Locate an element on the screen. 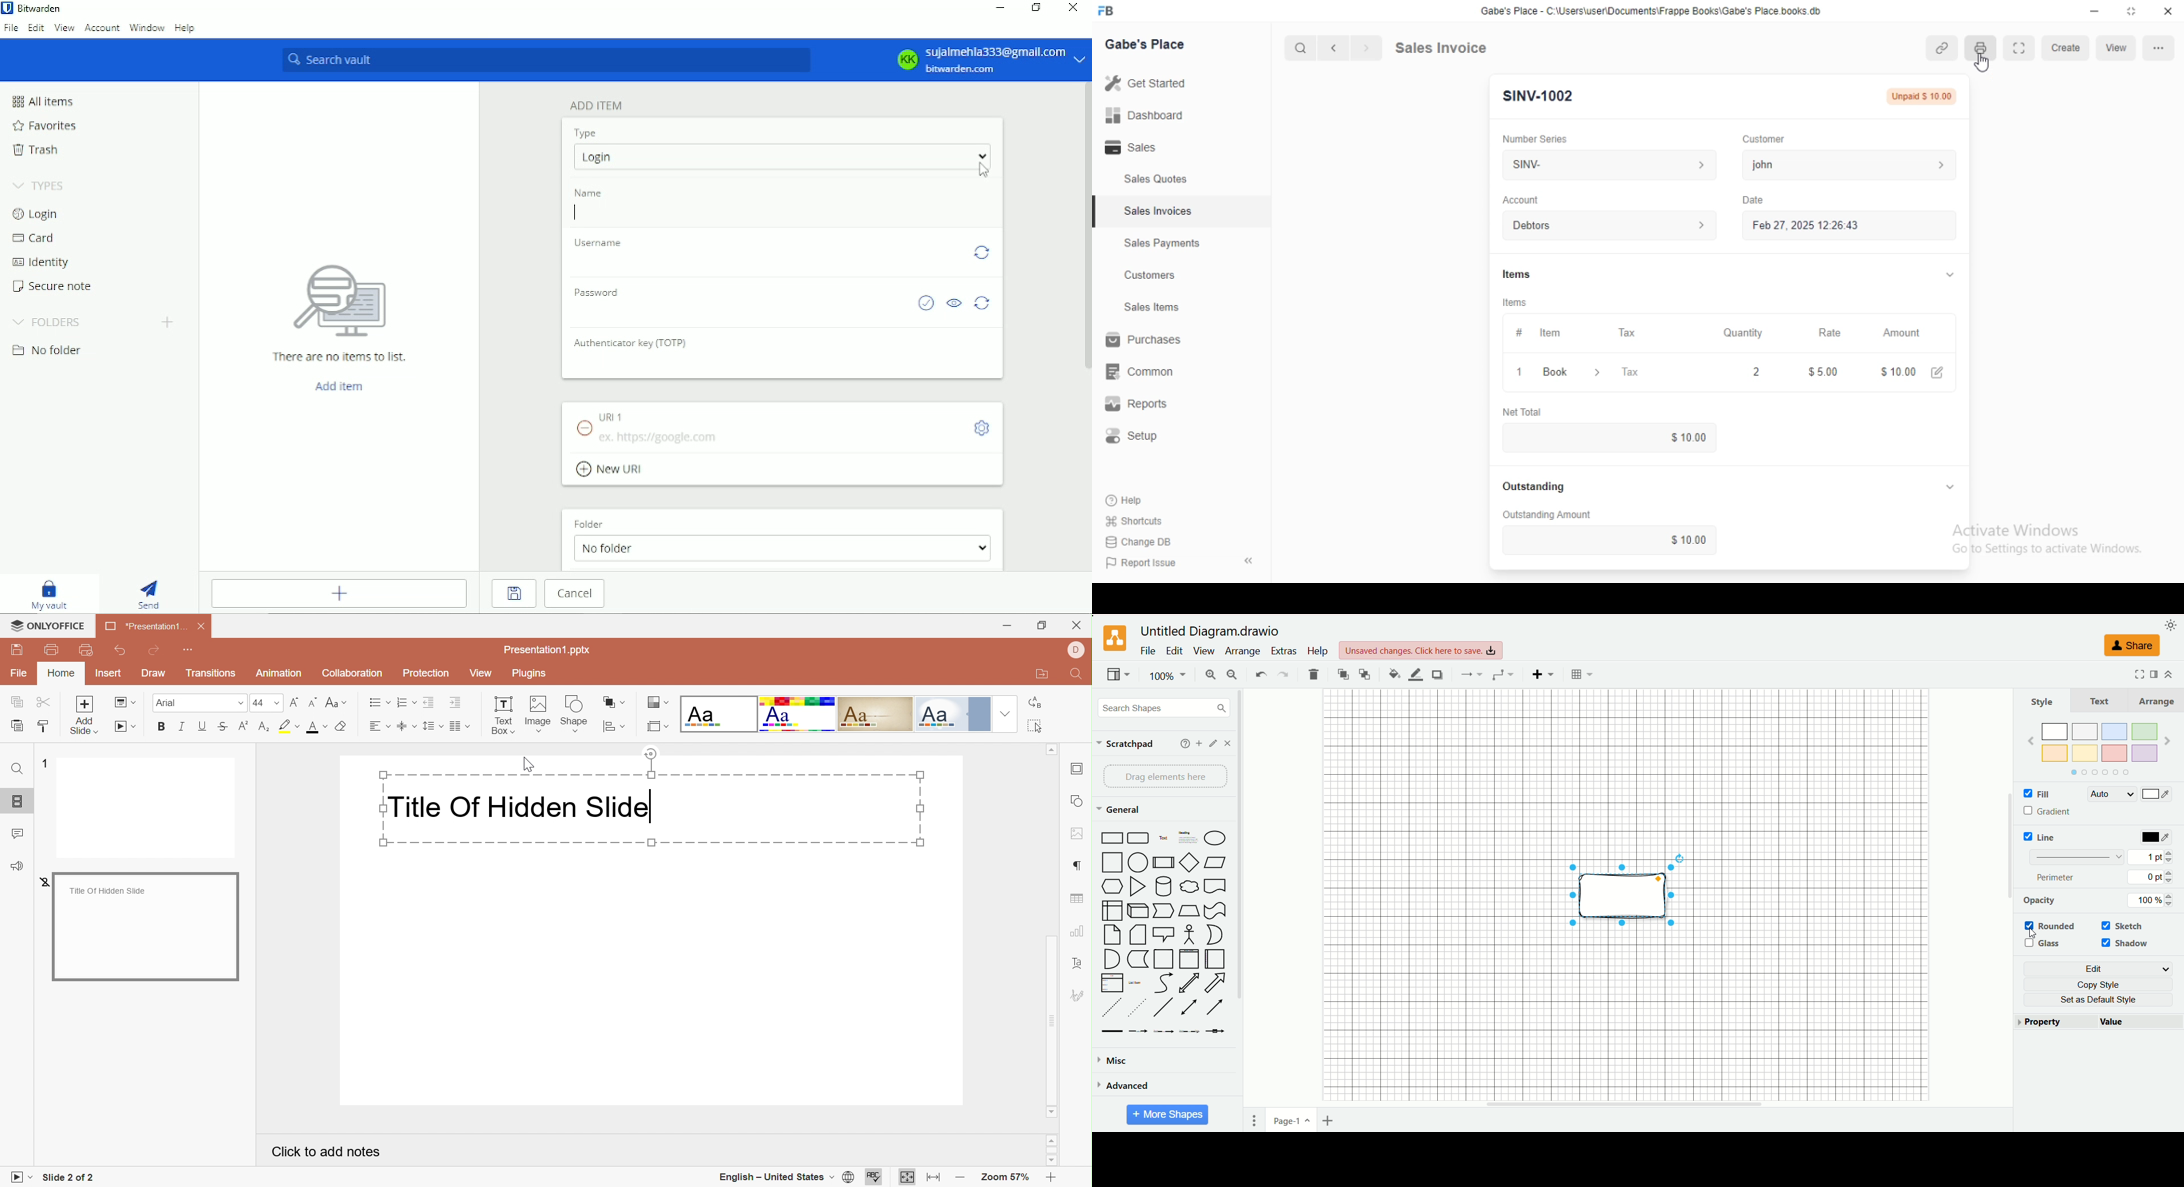  undo is located at coordinates (1260, 673).